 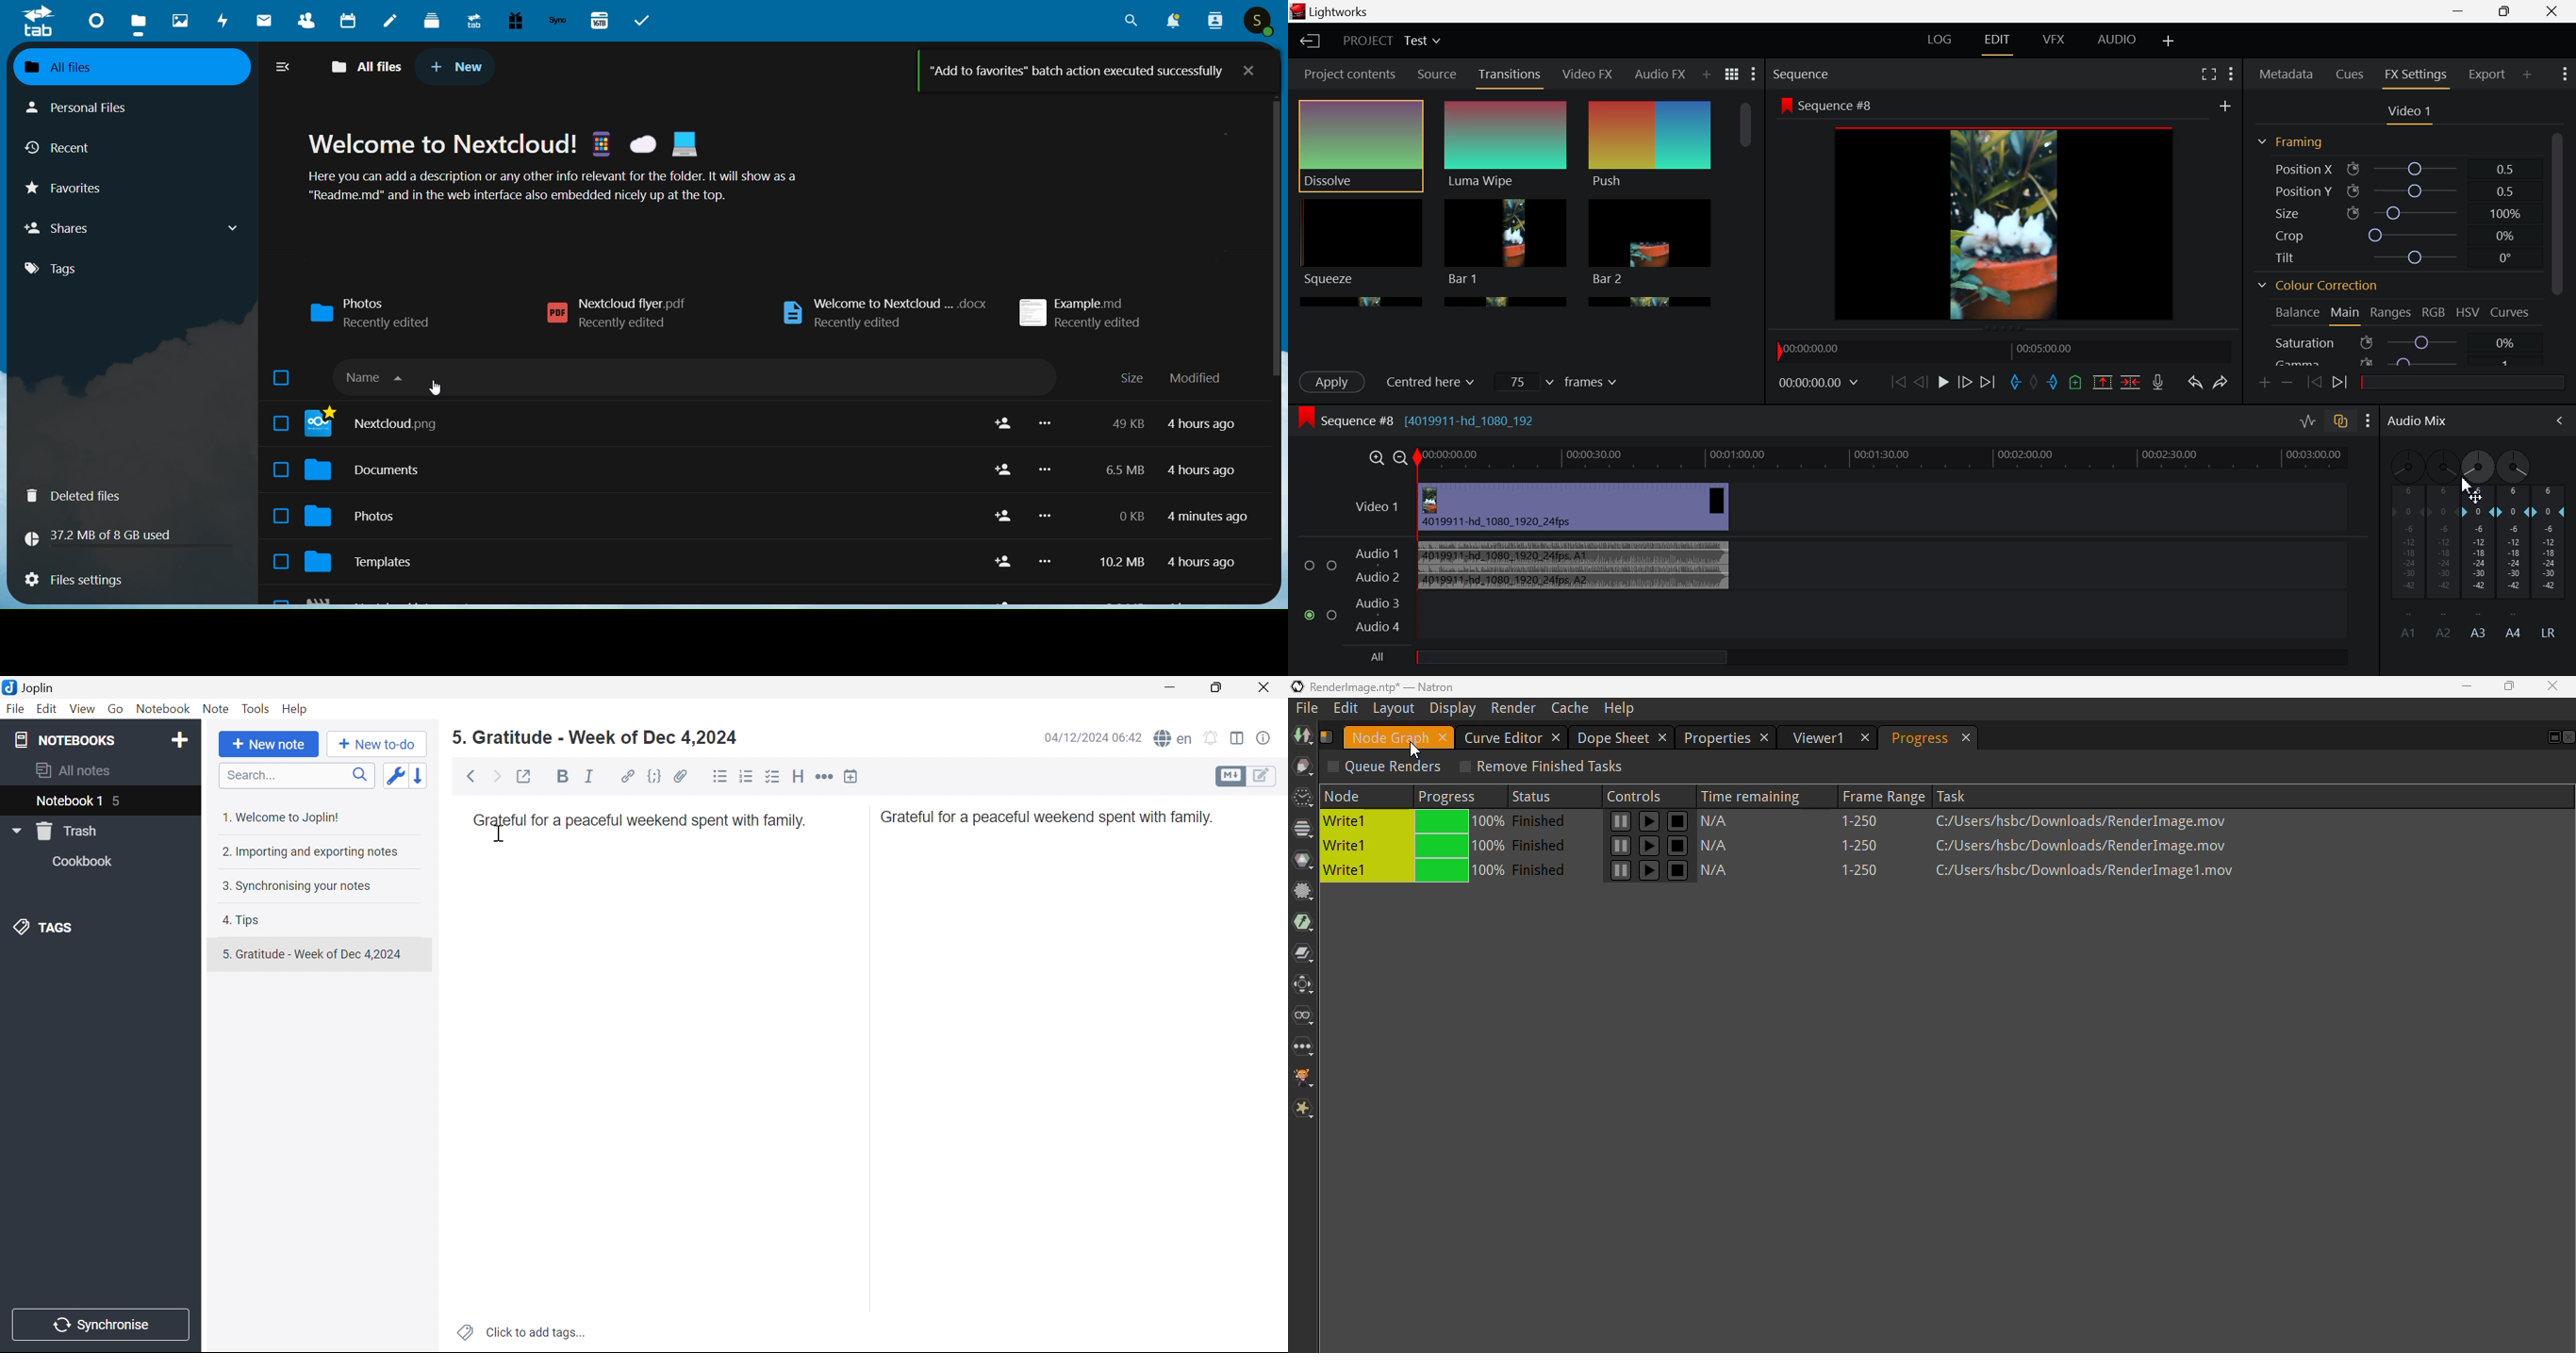 What do you see at coordinates (15, 830) in the screenshot?
I see `Drop Down` at bounding box center [15, 830].